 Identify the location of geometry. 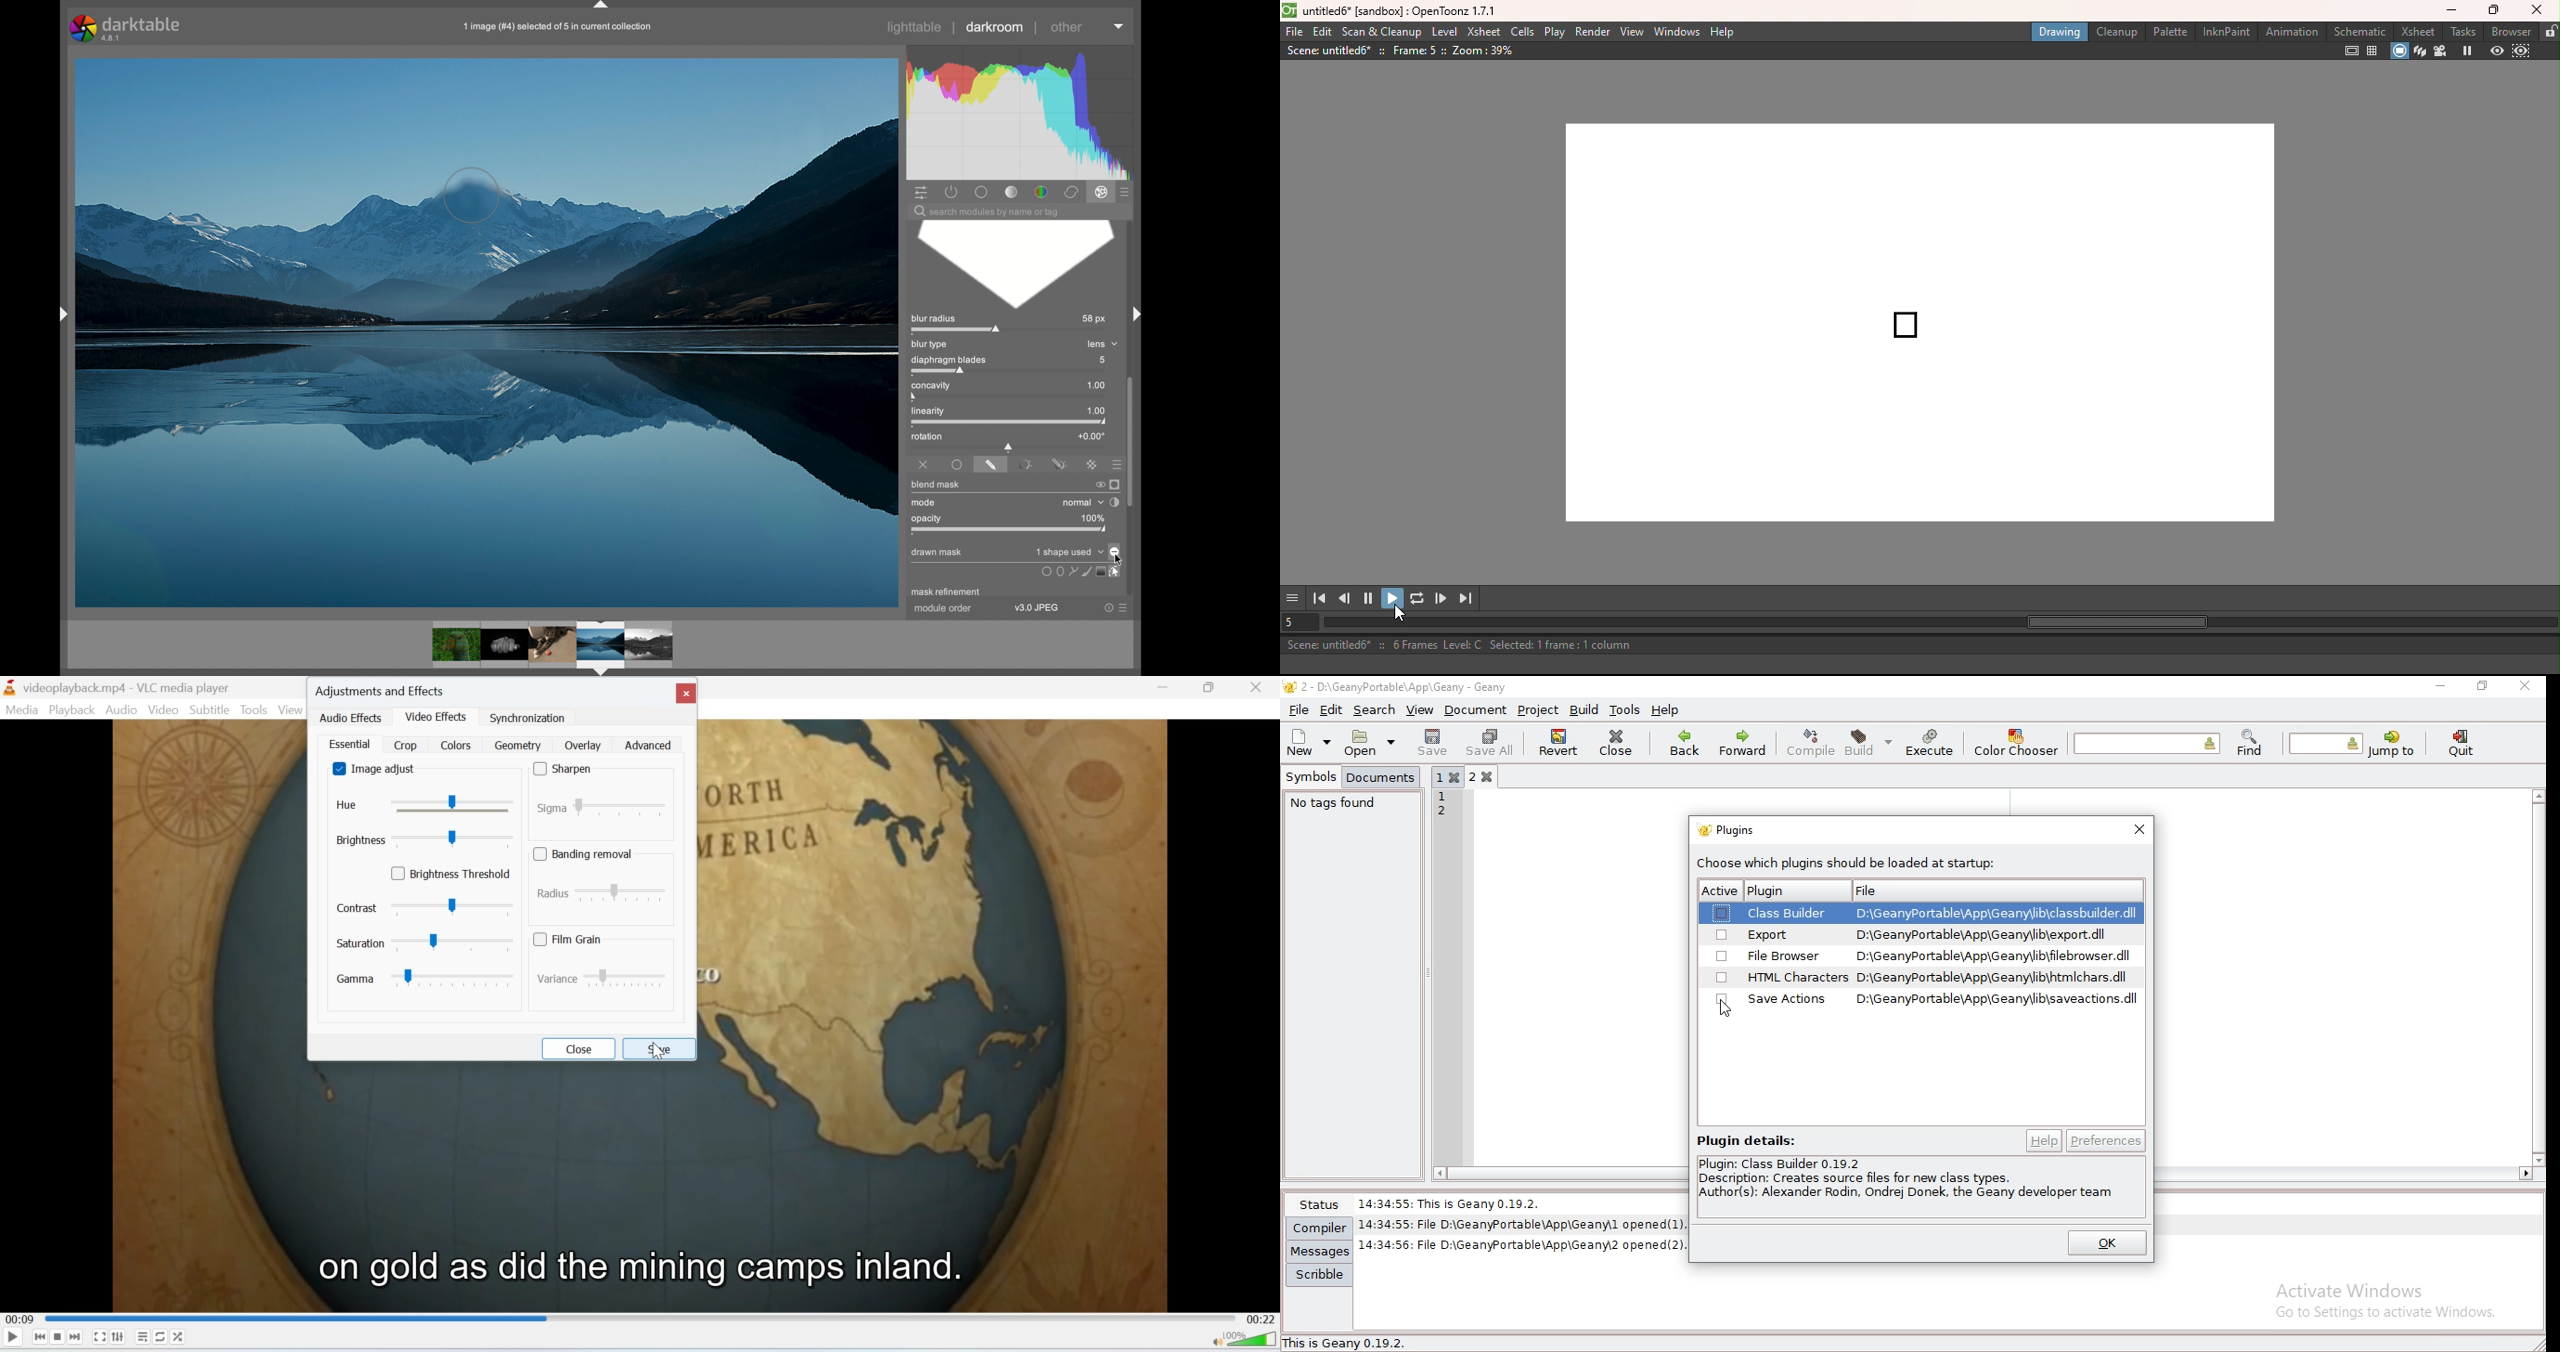
(518, 744).